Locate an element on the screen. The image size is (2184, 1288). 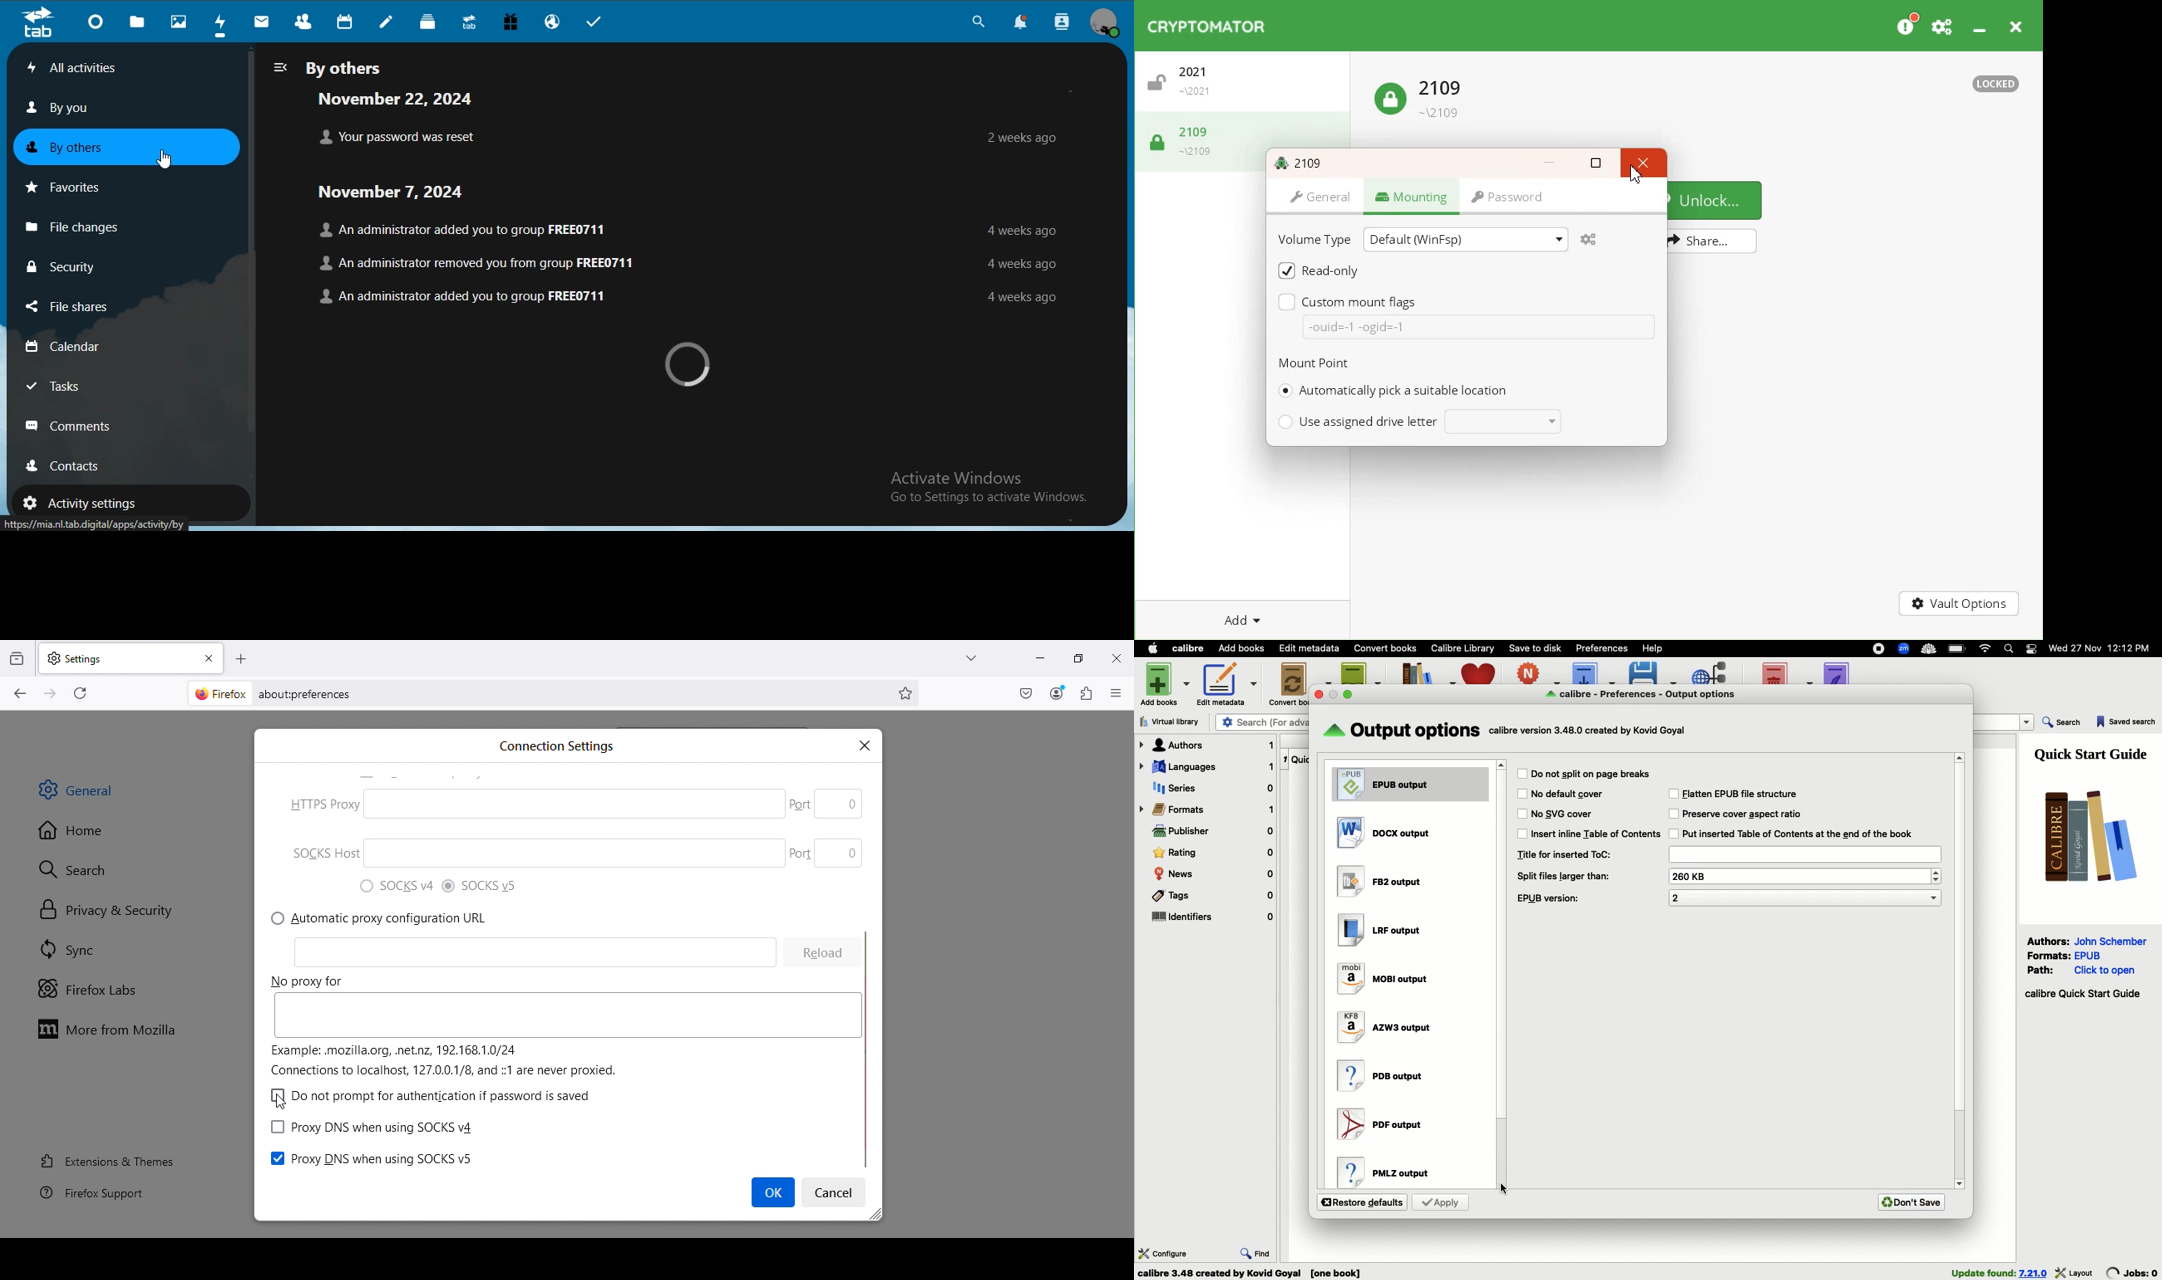
Reload current page is located at coordinates (82, 692).